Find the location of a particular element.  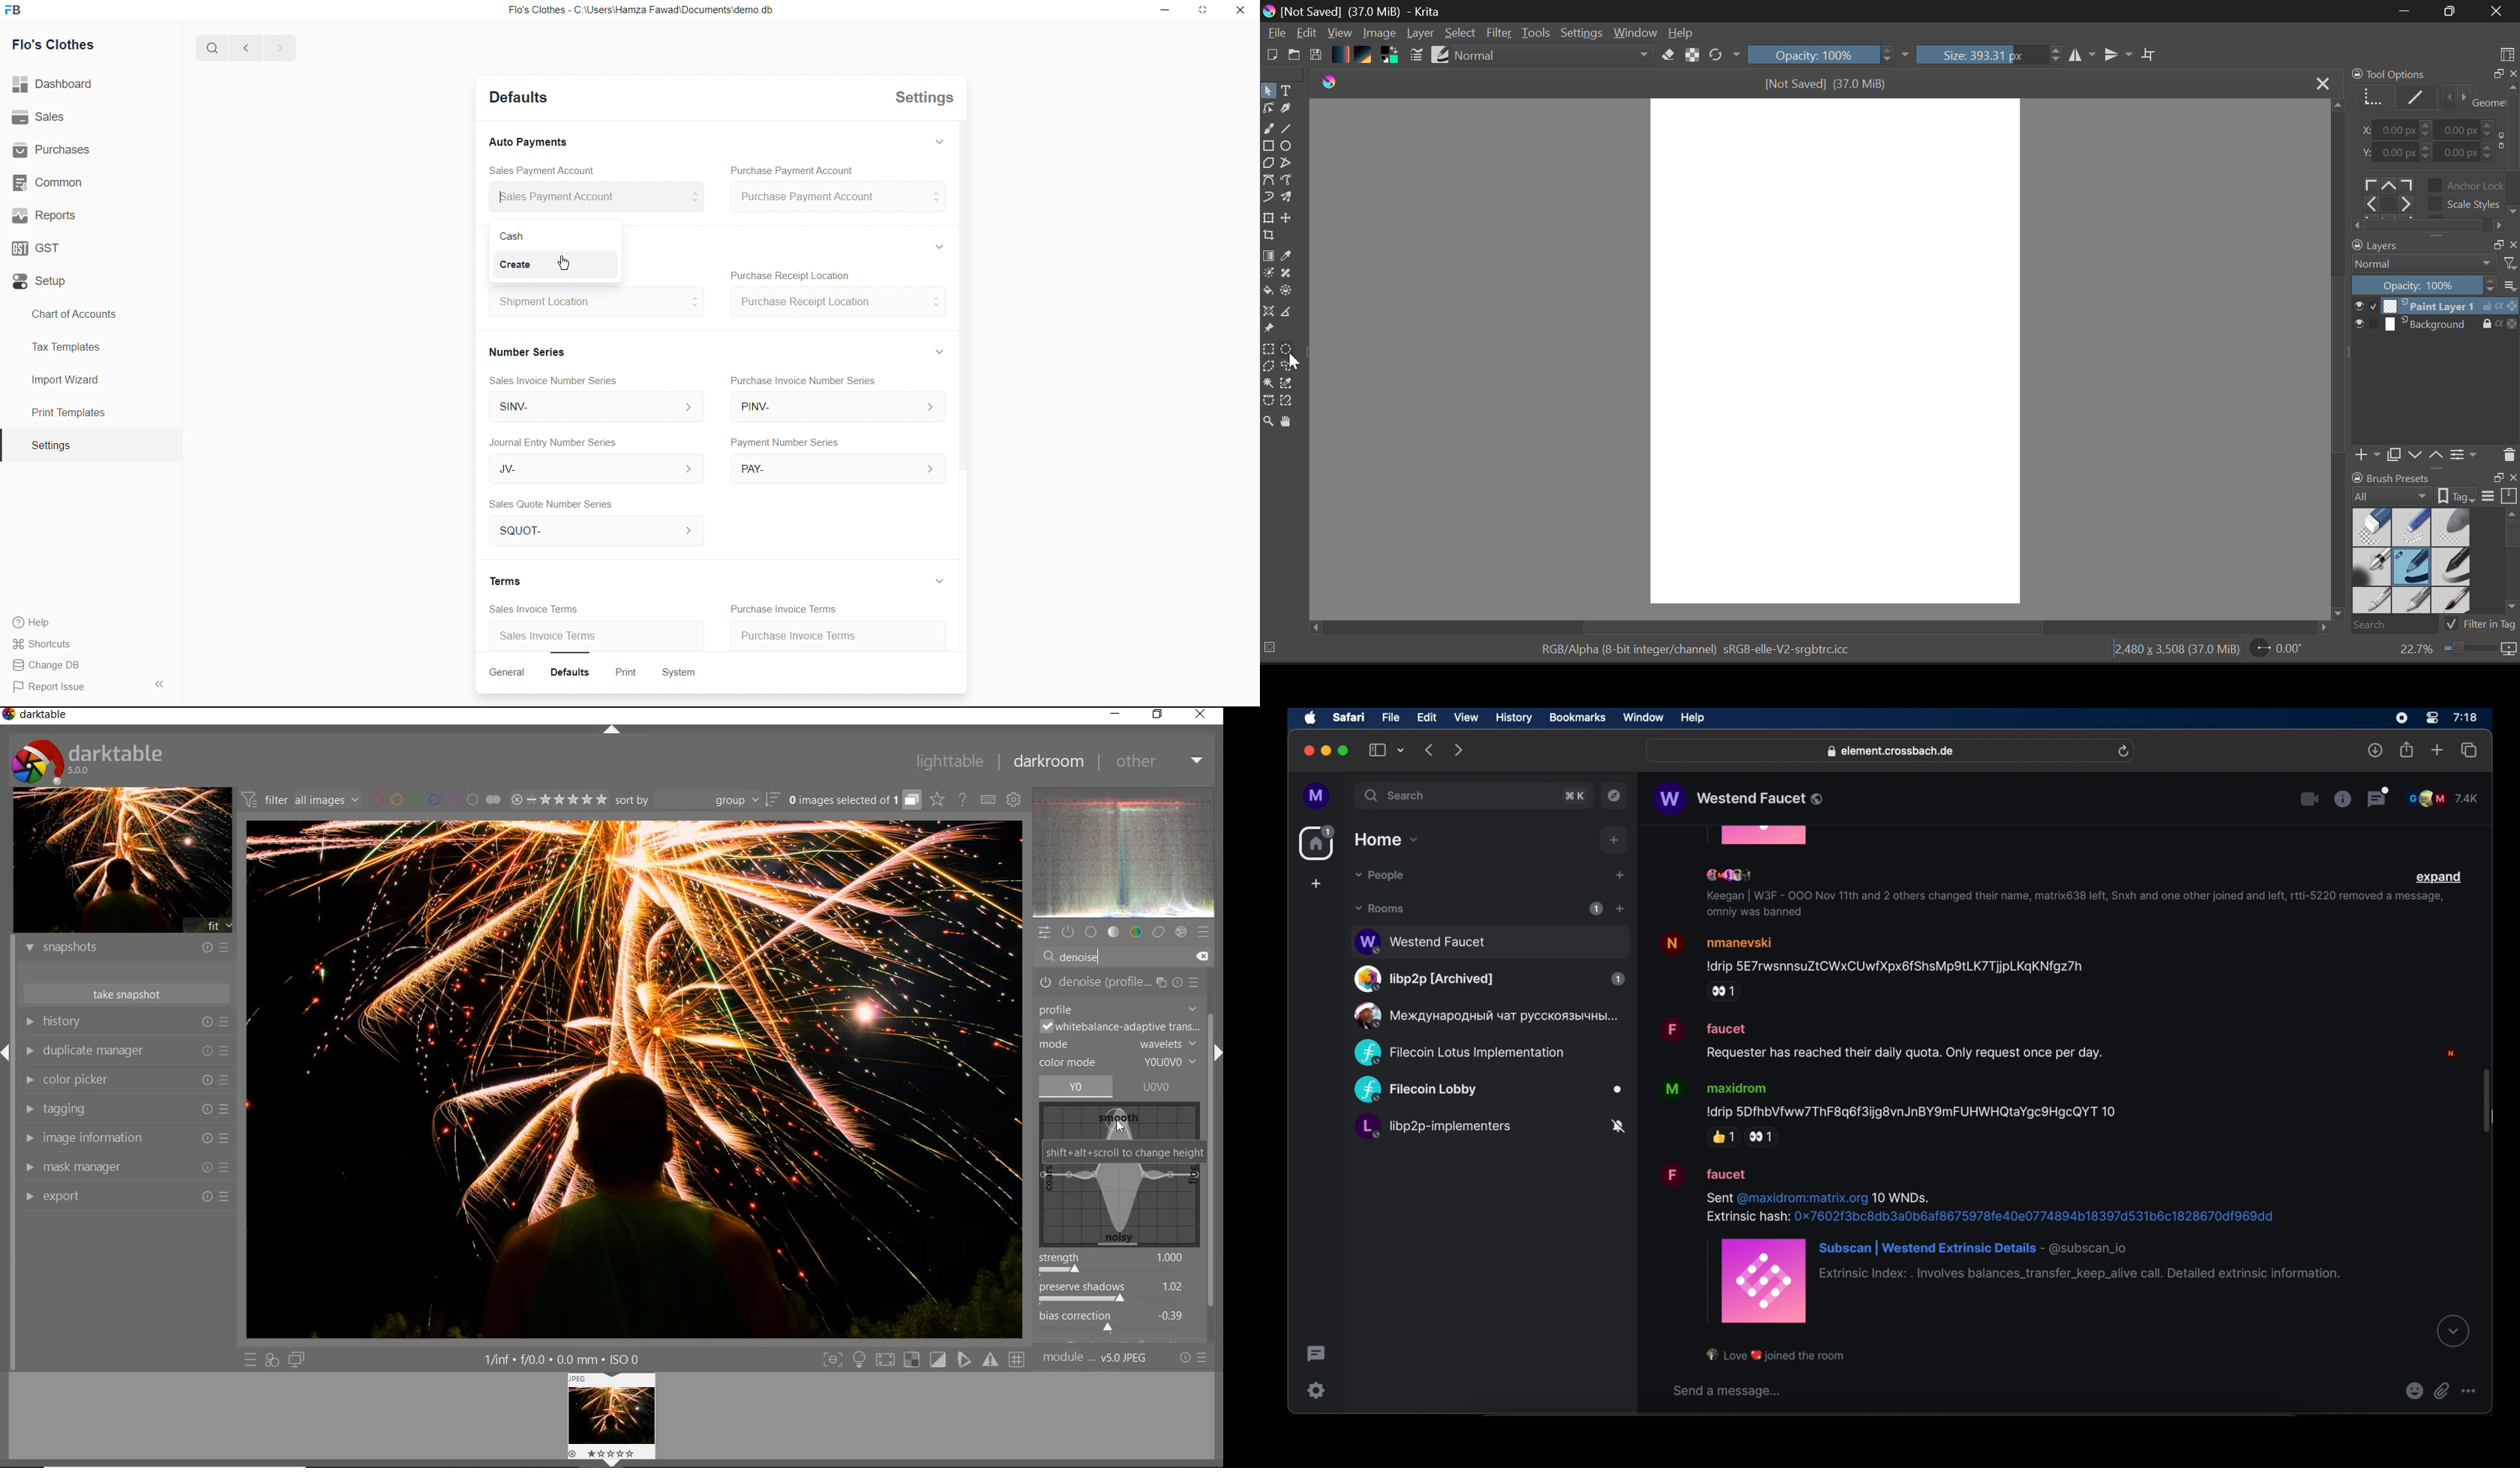

COLOR MODE is located at coordinates (1118, 1063).